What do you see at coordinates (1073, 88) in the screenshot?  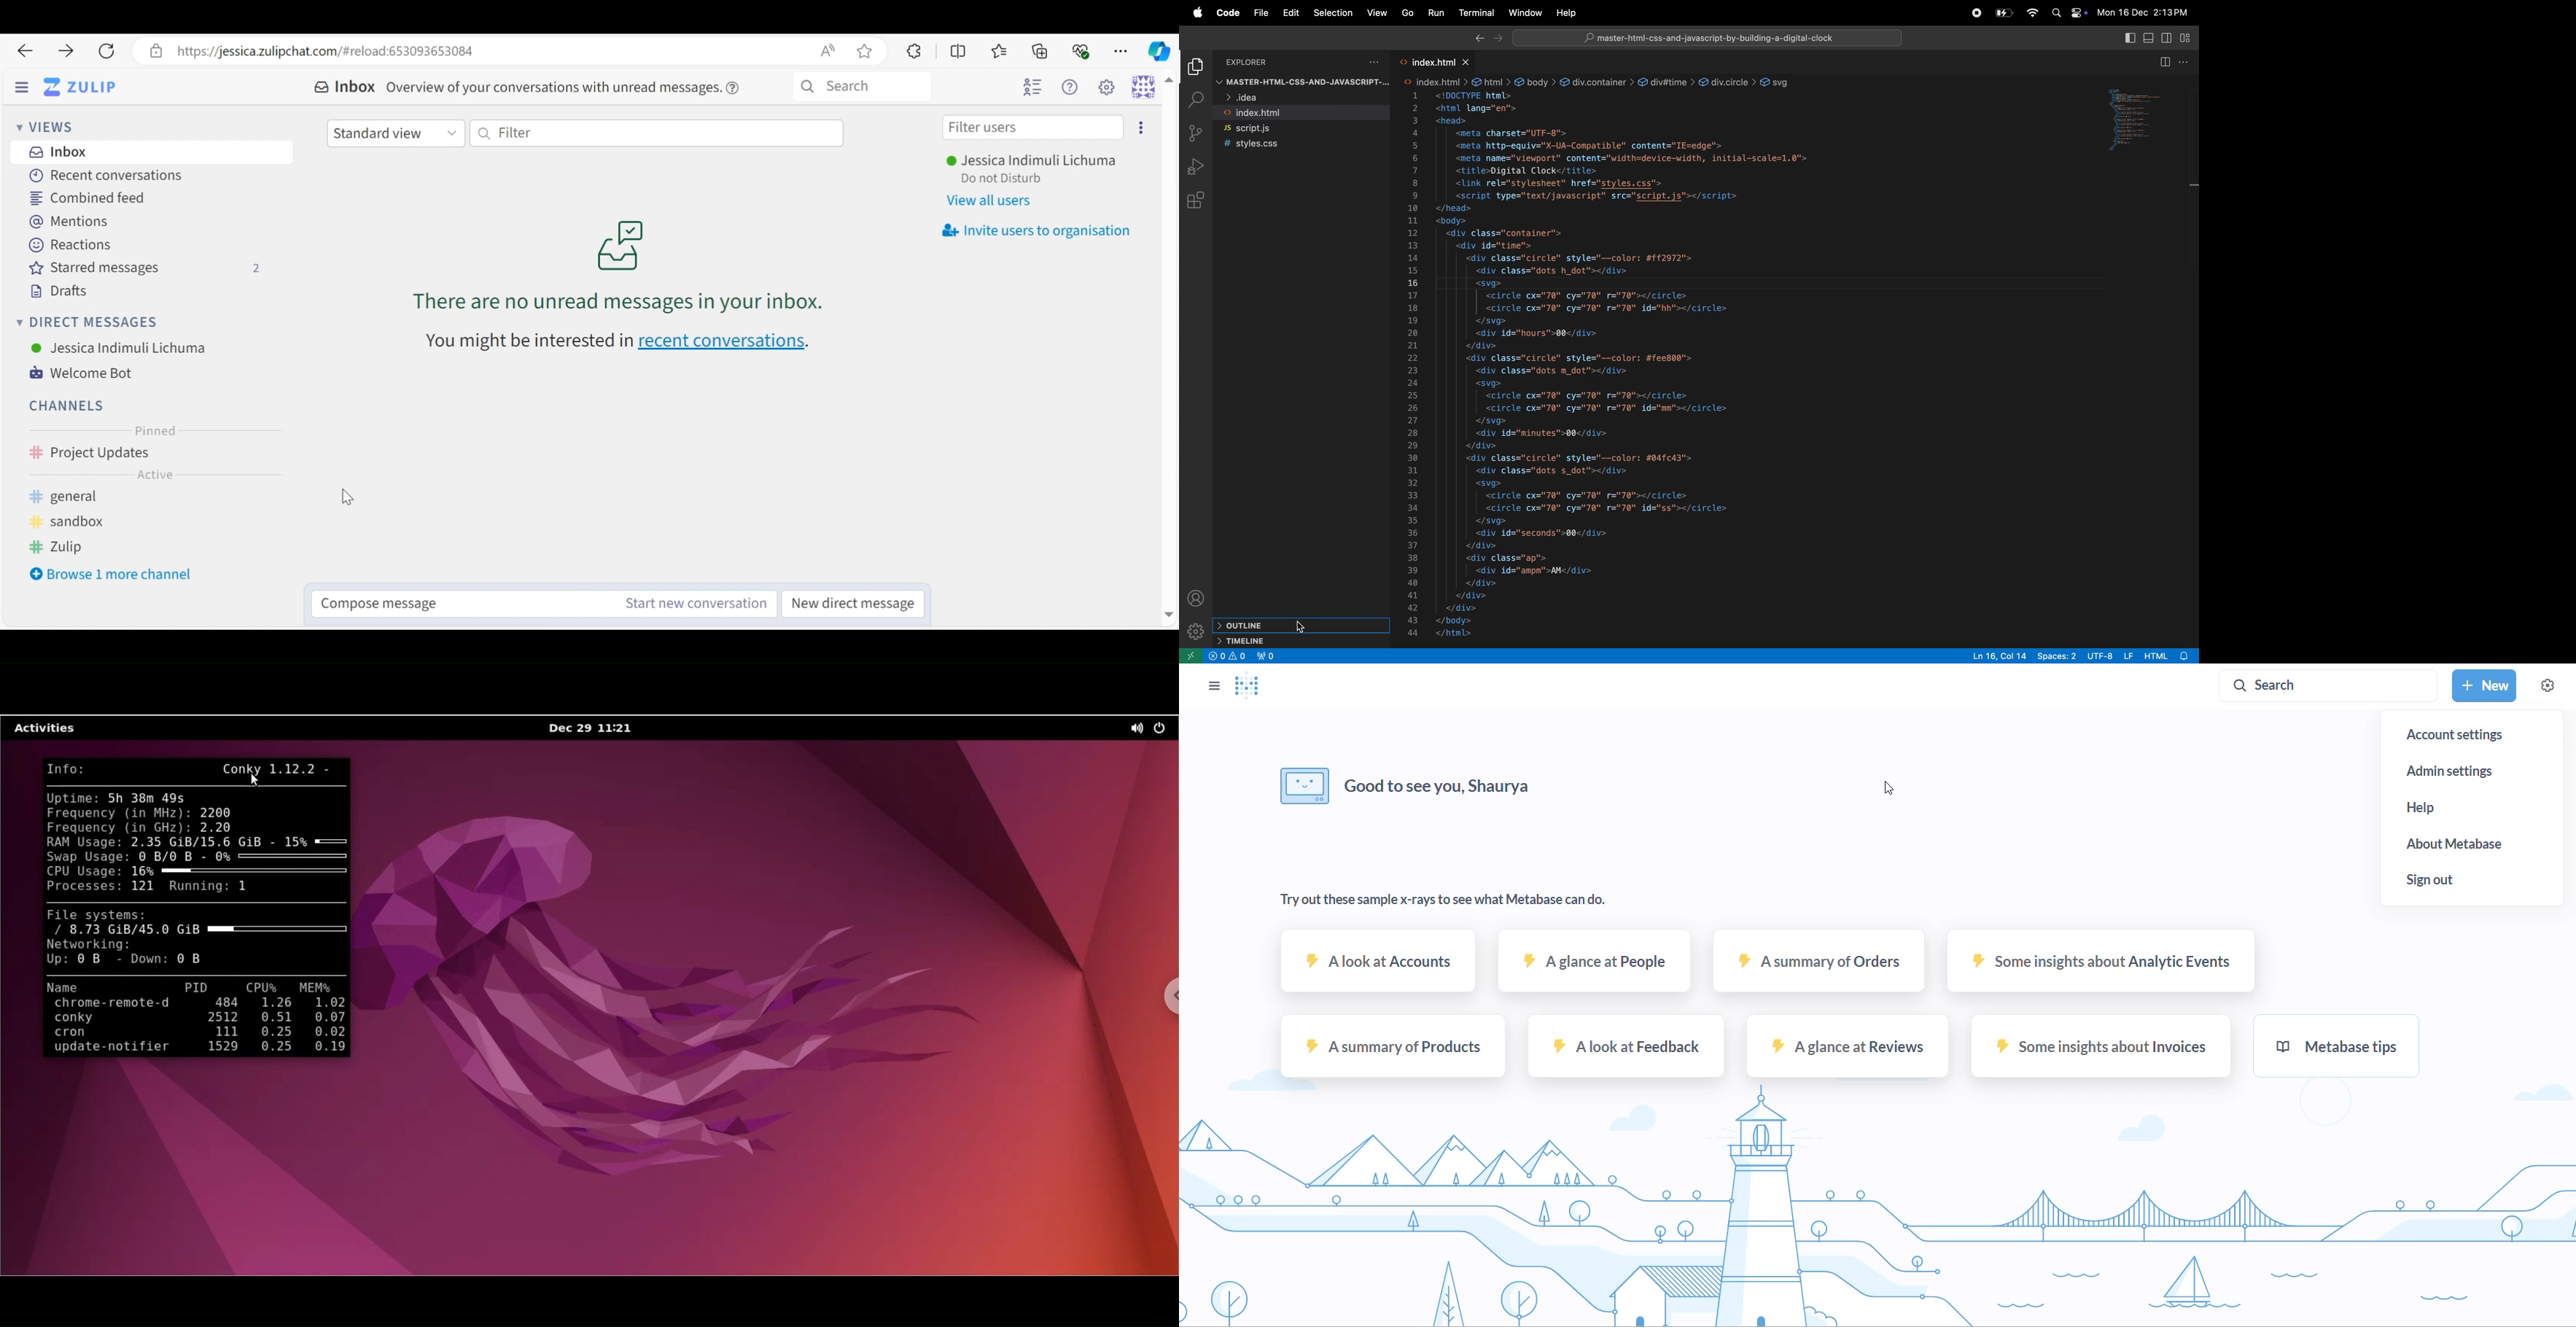 I see `Help Menu` at bounding box center [1073, 88].